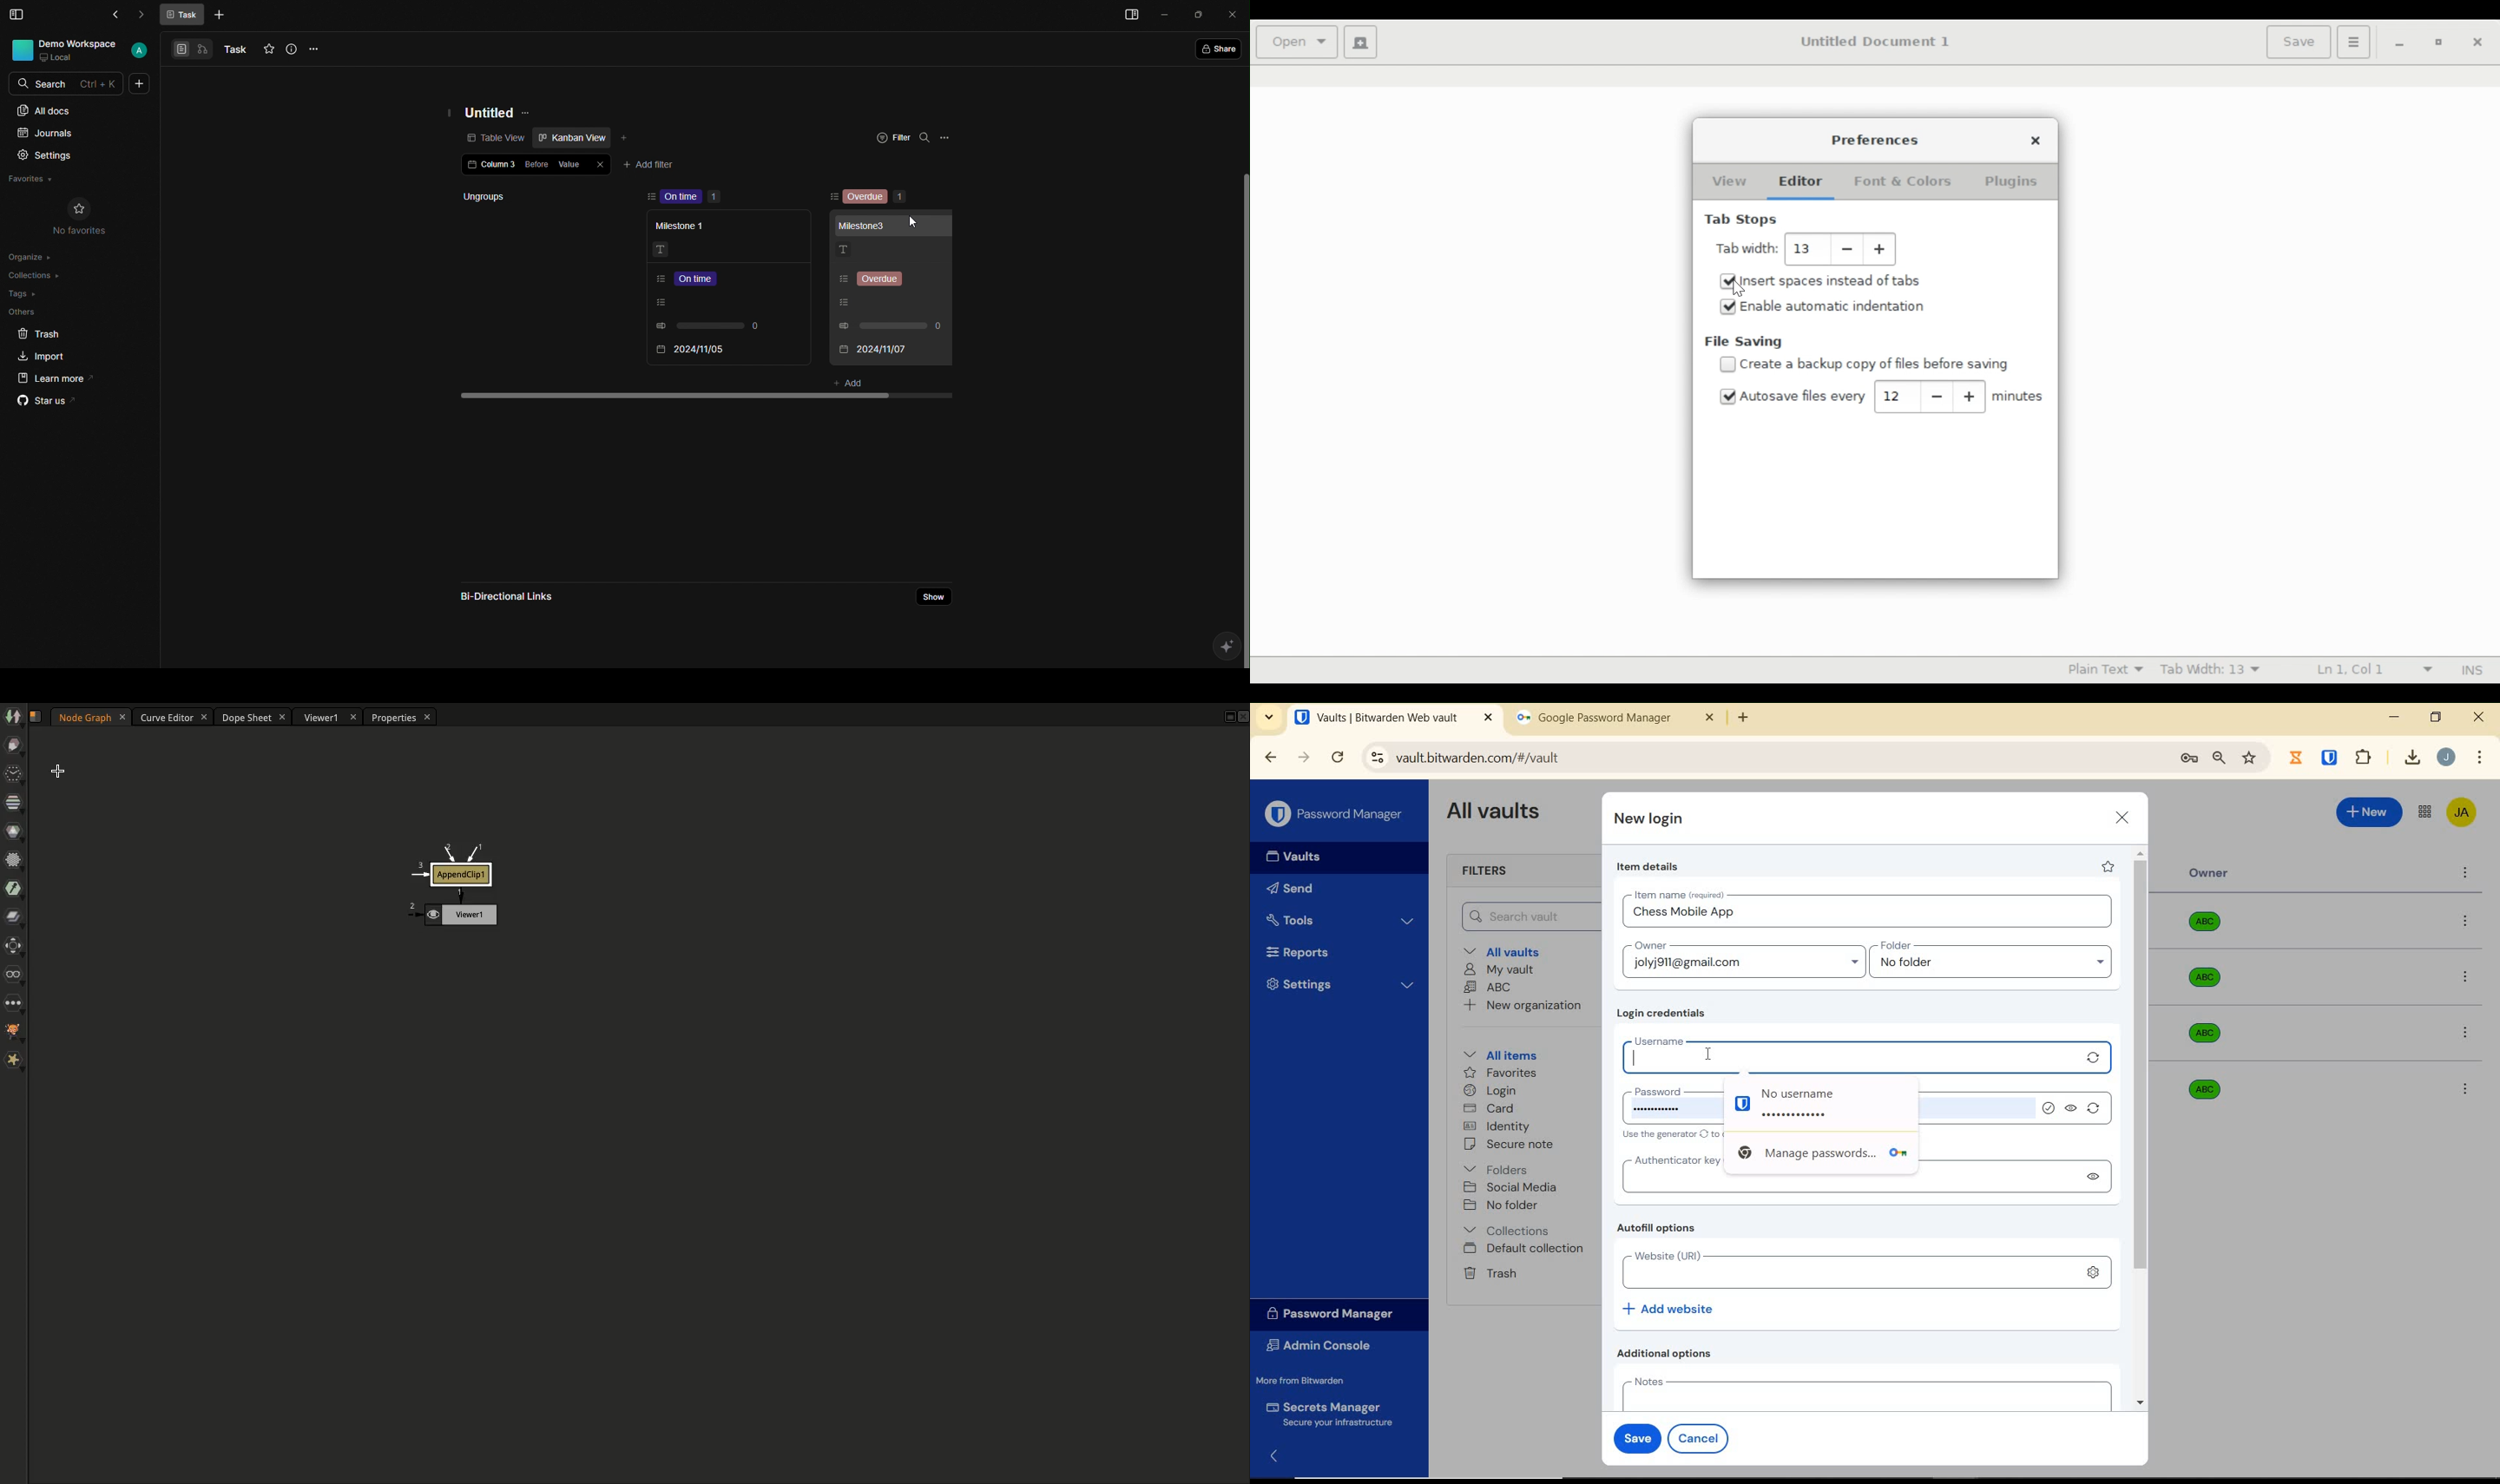 The height and width of the screenshot is (1484, 2520). What do you see at coordinates (1895, 396) in the screenshot?
I see `12` at bounding box center [1895, 396].